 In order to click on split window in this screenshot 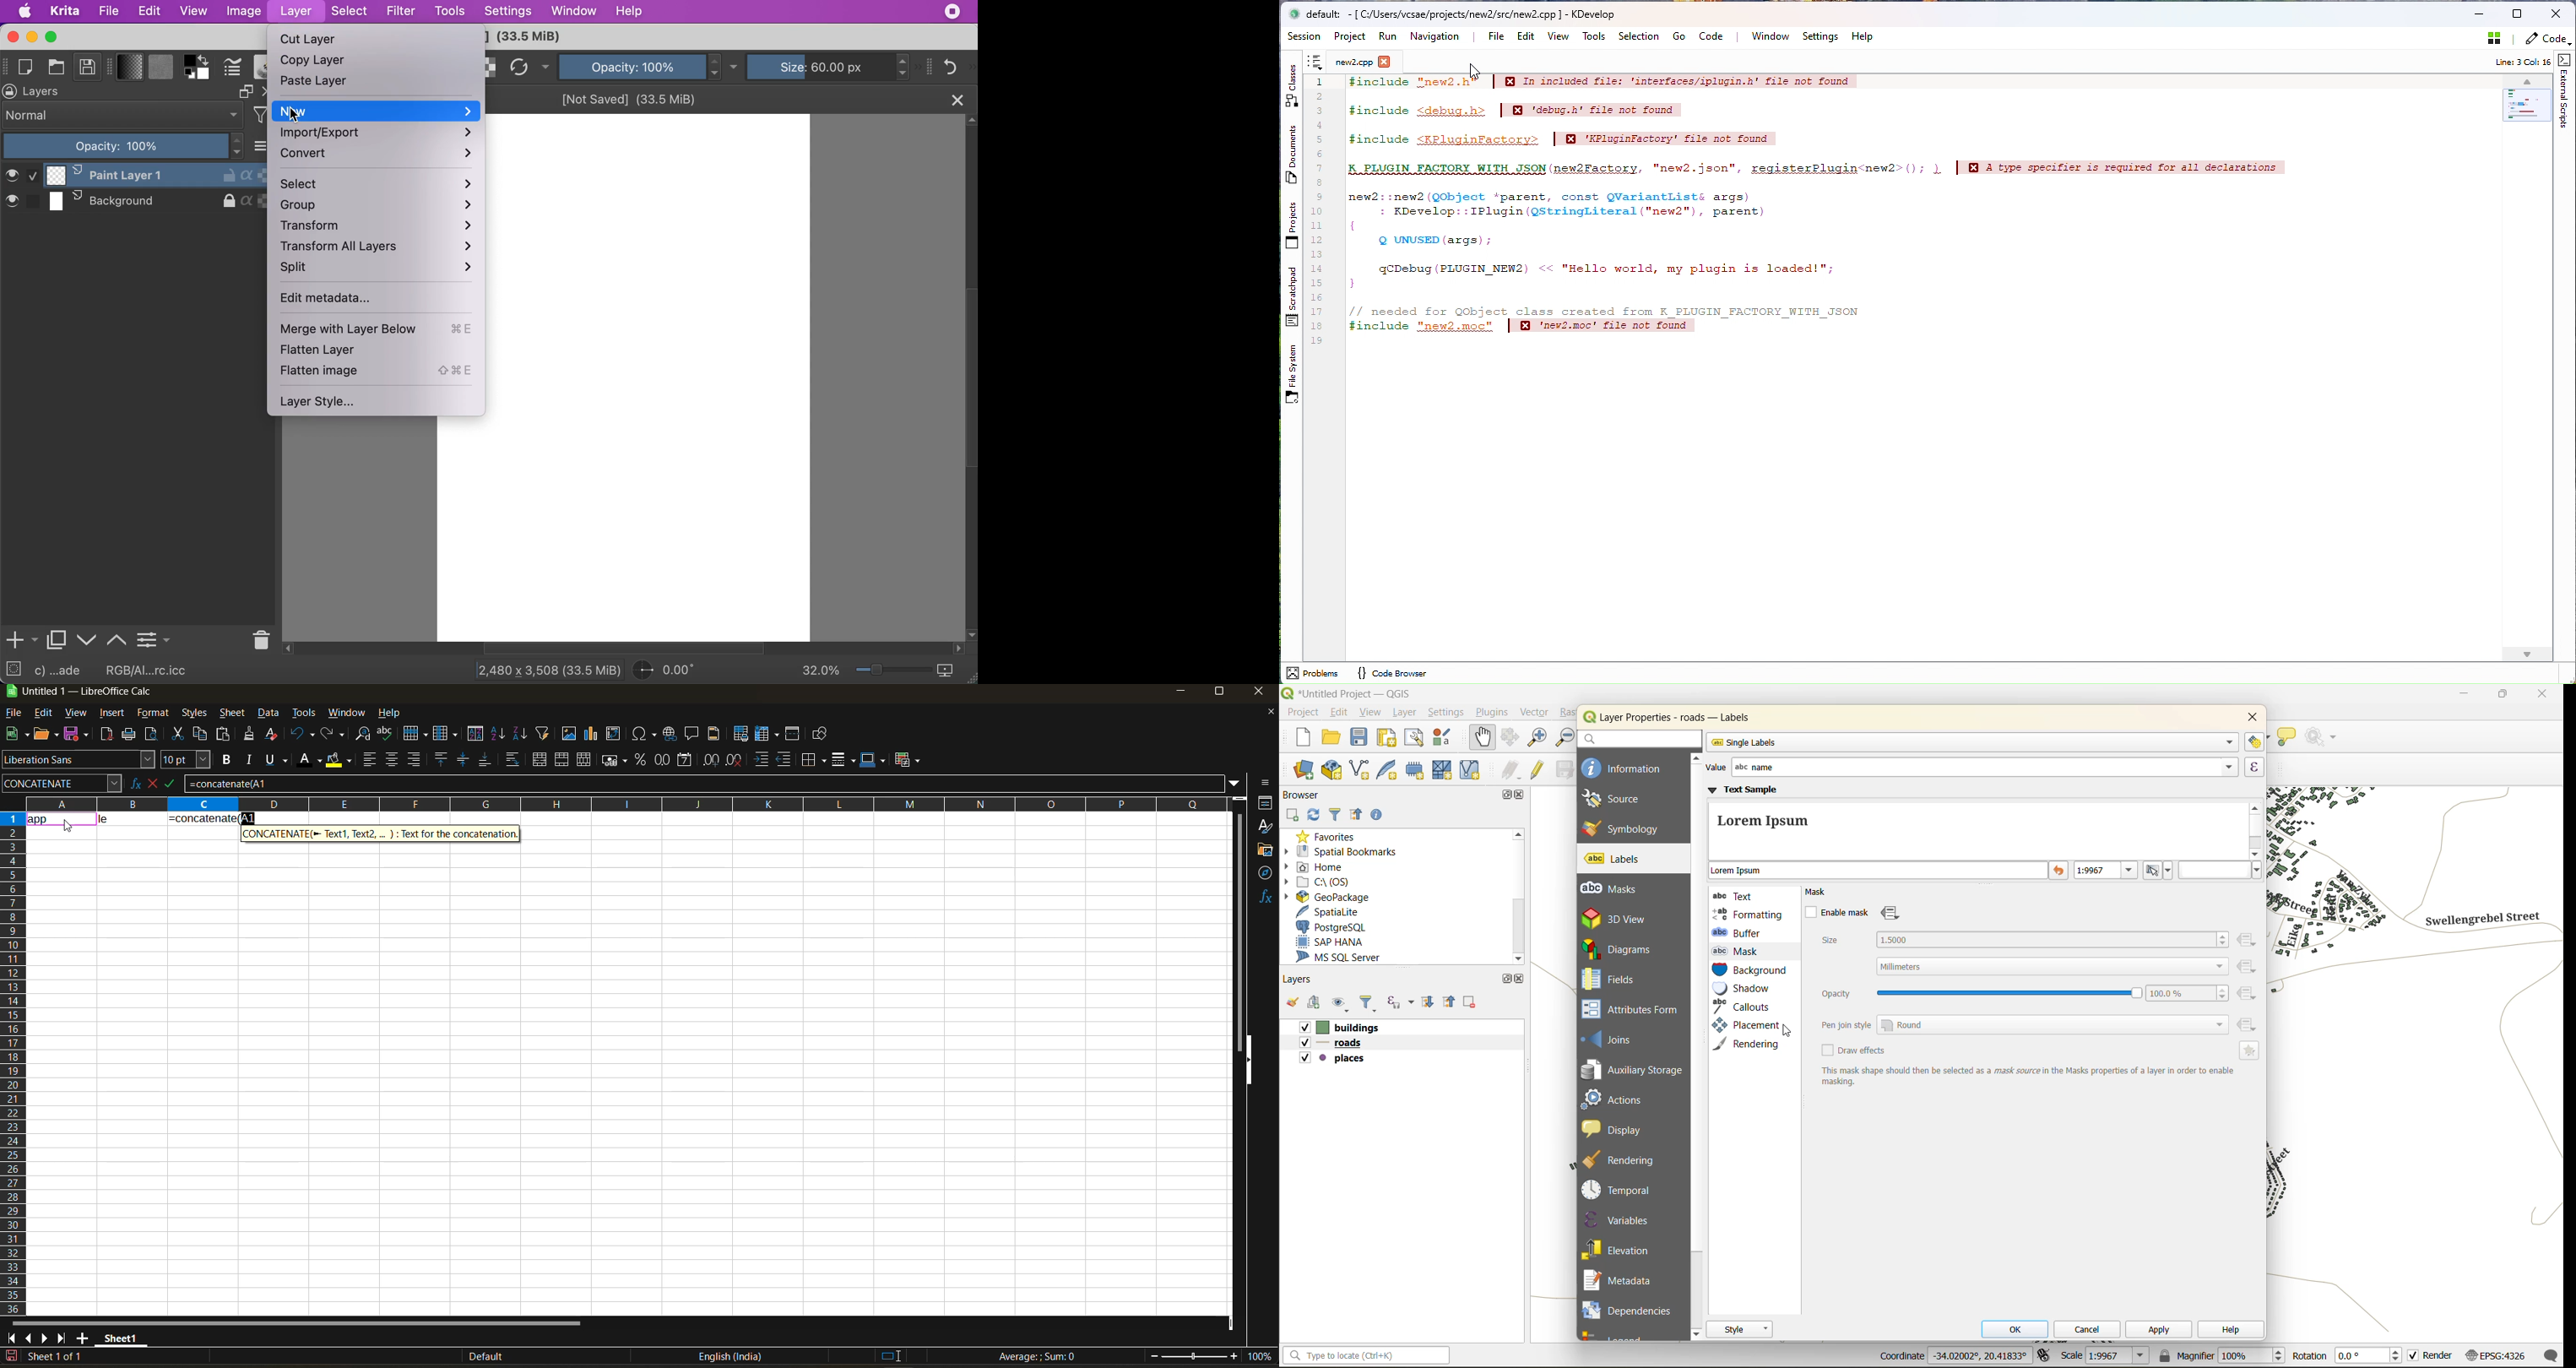, I will do `click(795, 735)`.